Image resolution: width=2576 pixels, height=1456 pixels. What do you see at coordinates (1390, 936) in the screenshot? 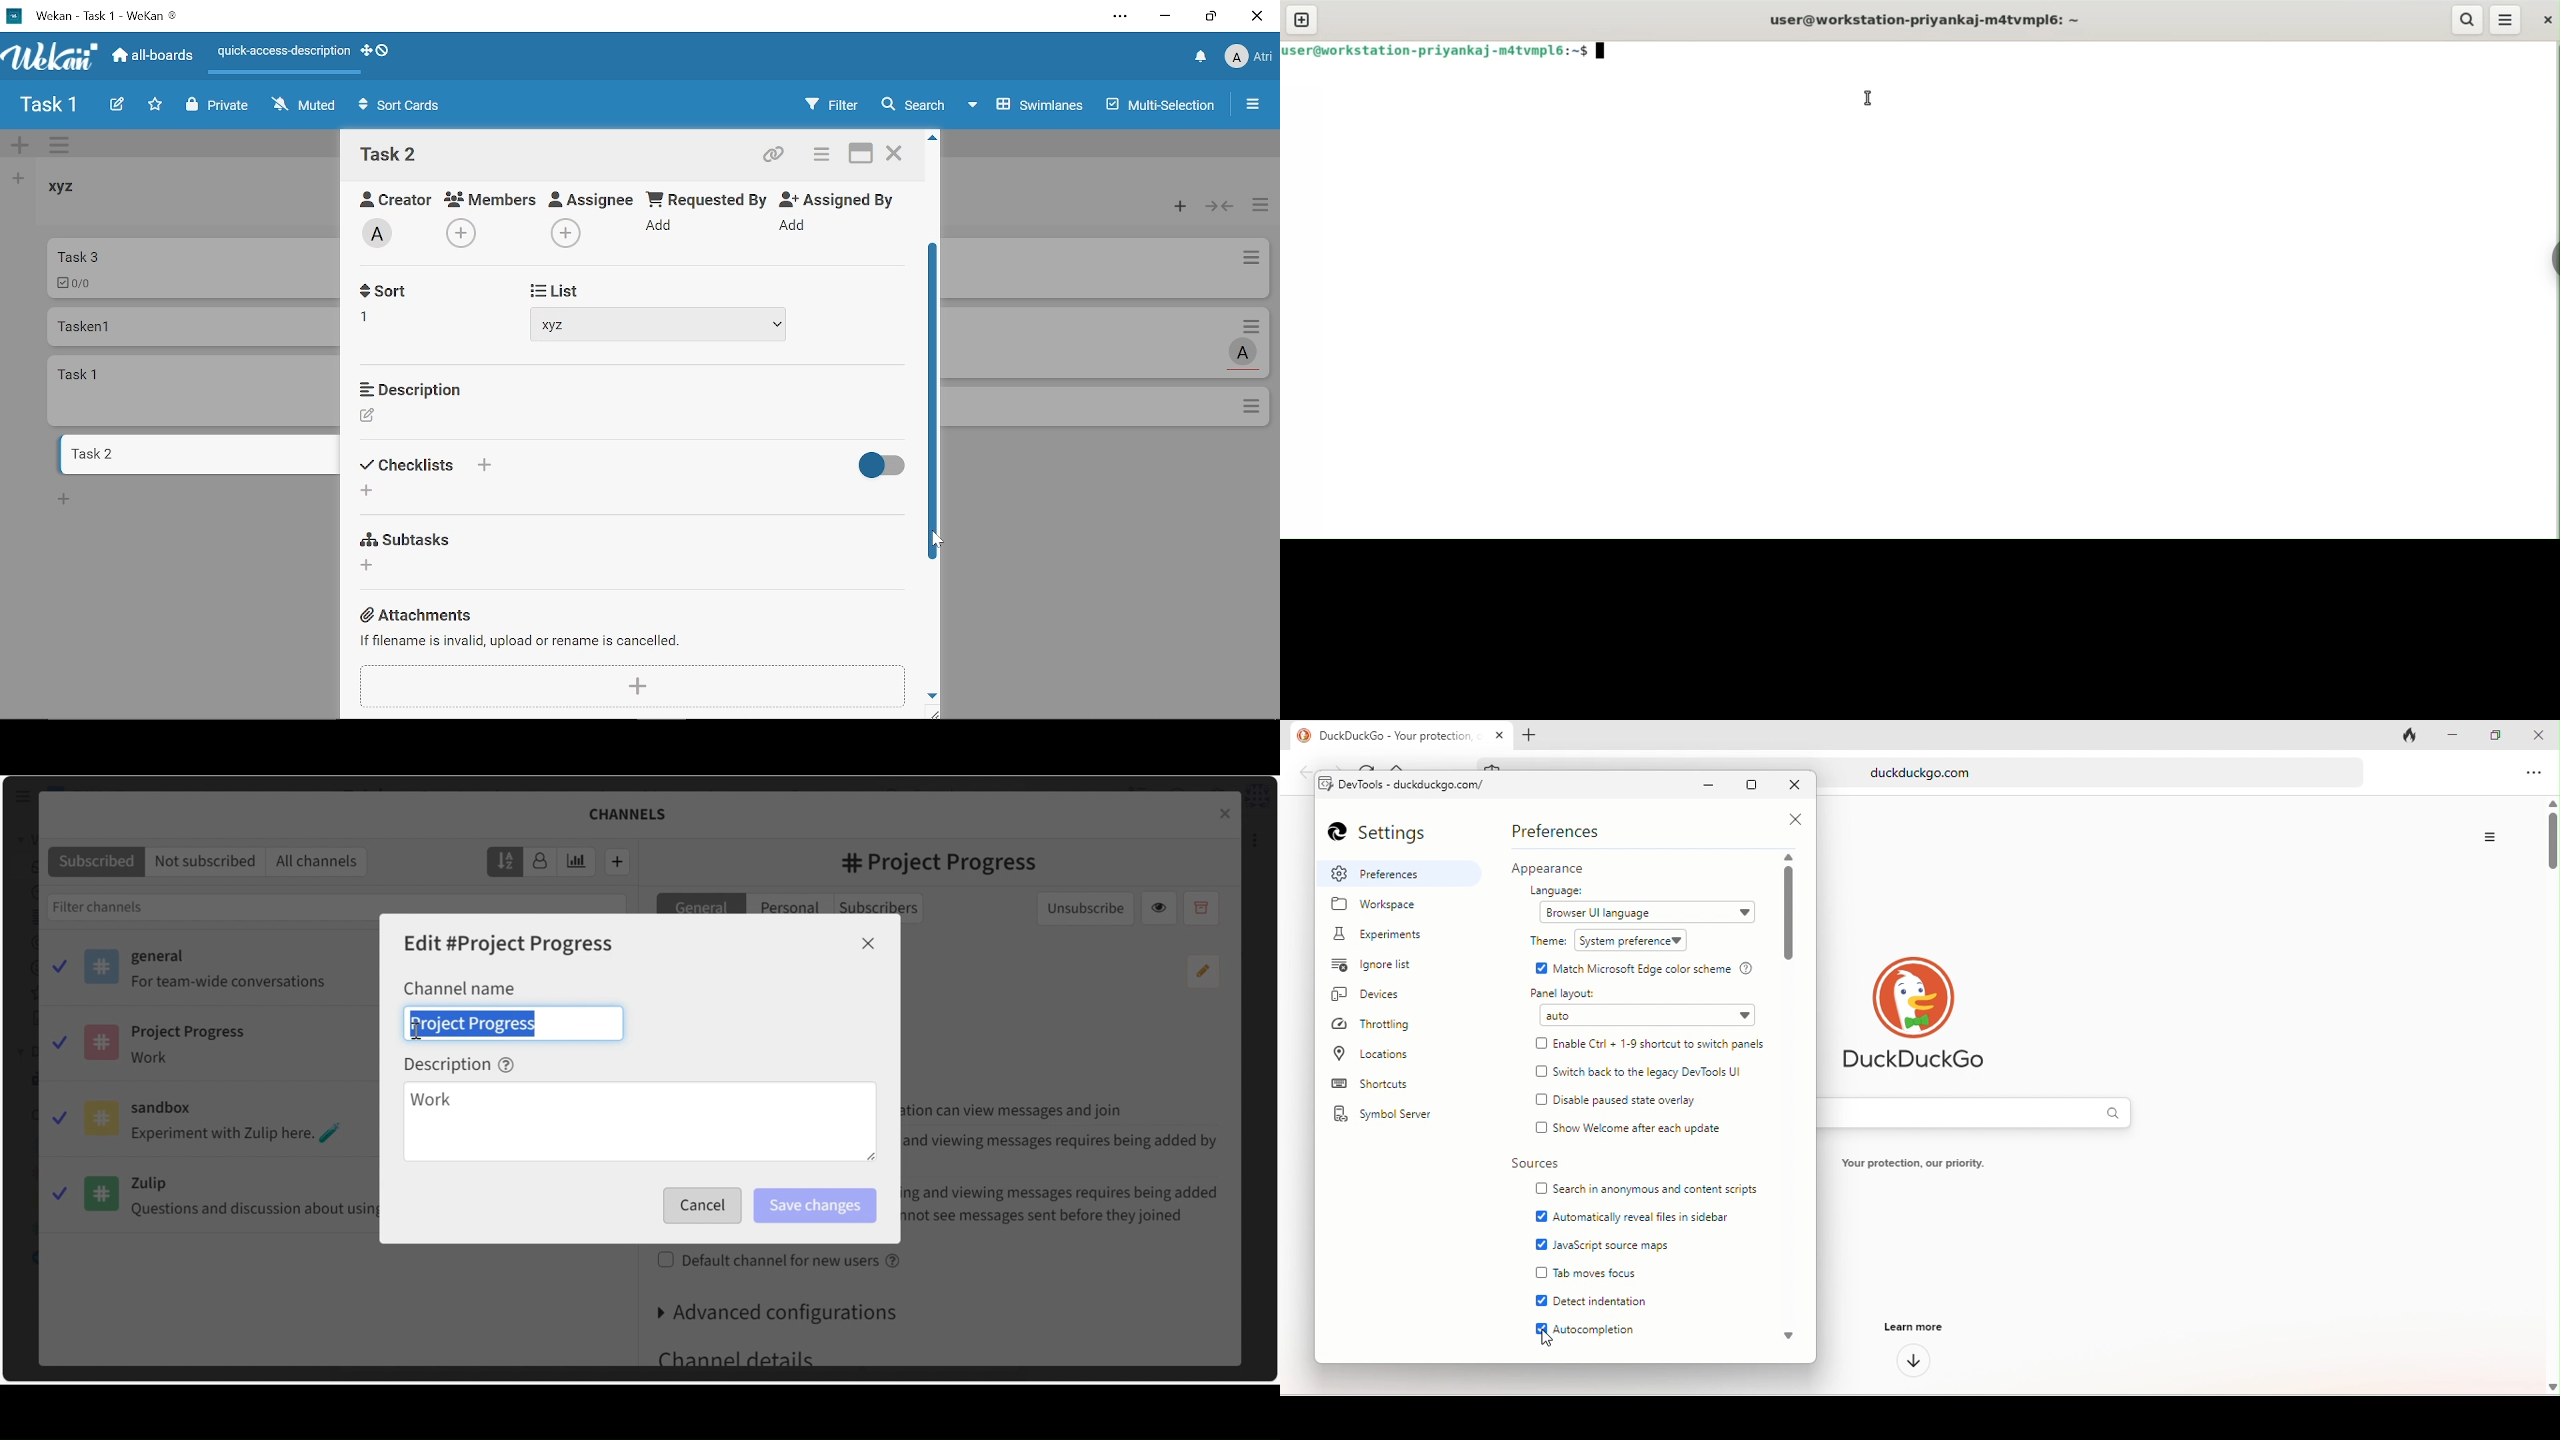
I see `experiments` at bounding box center [1390, 936].